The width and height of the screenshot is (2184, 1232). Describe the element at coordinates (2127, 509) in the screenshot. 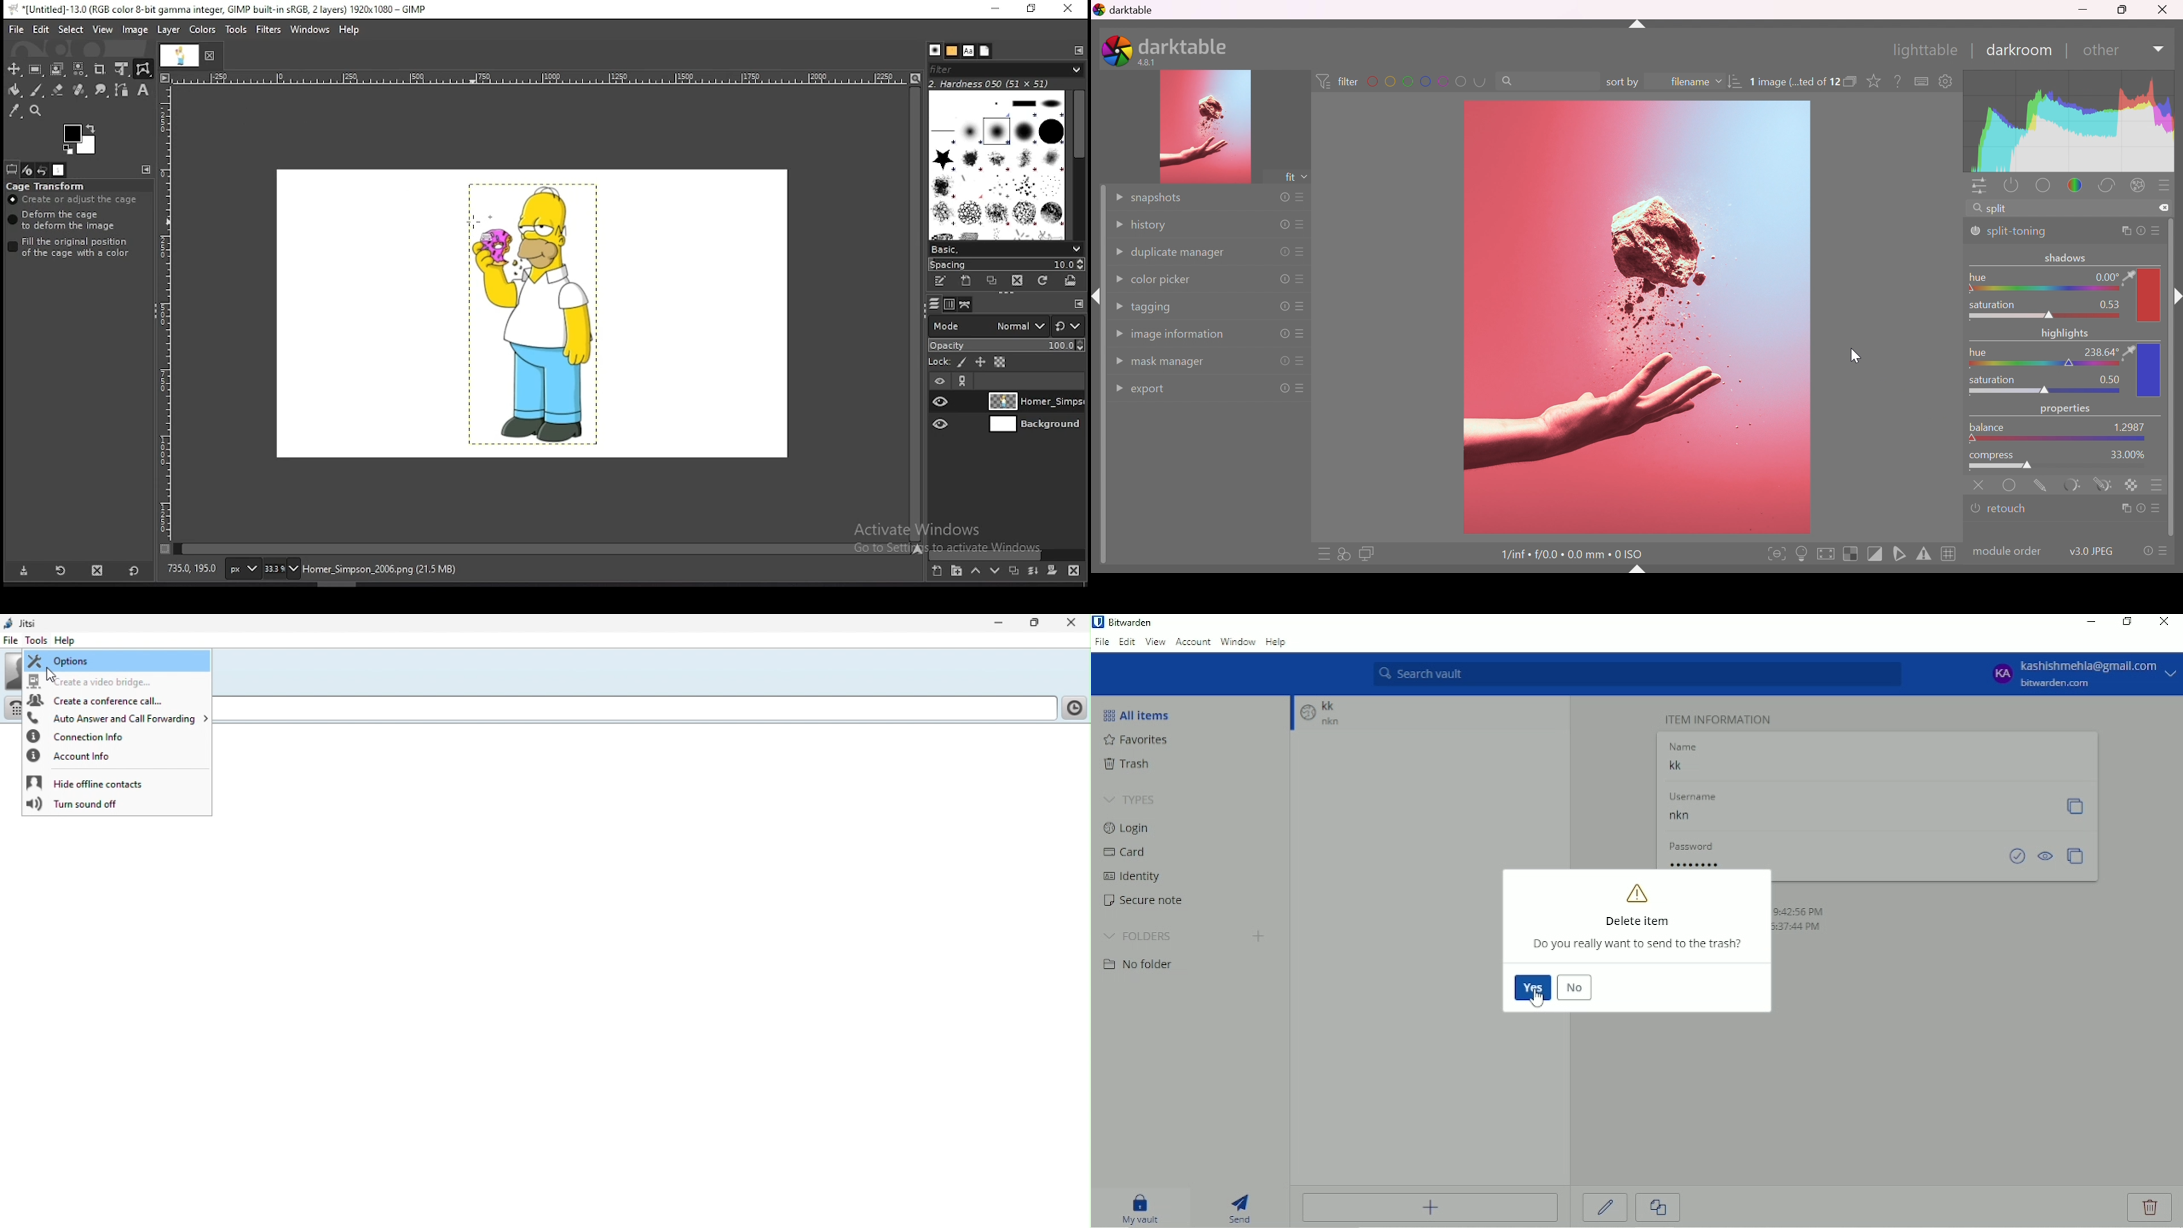

I see `multiple instance actions` at that location.